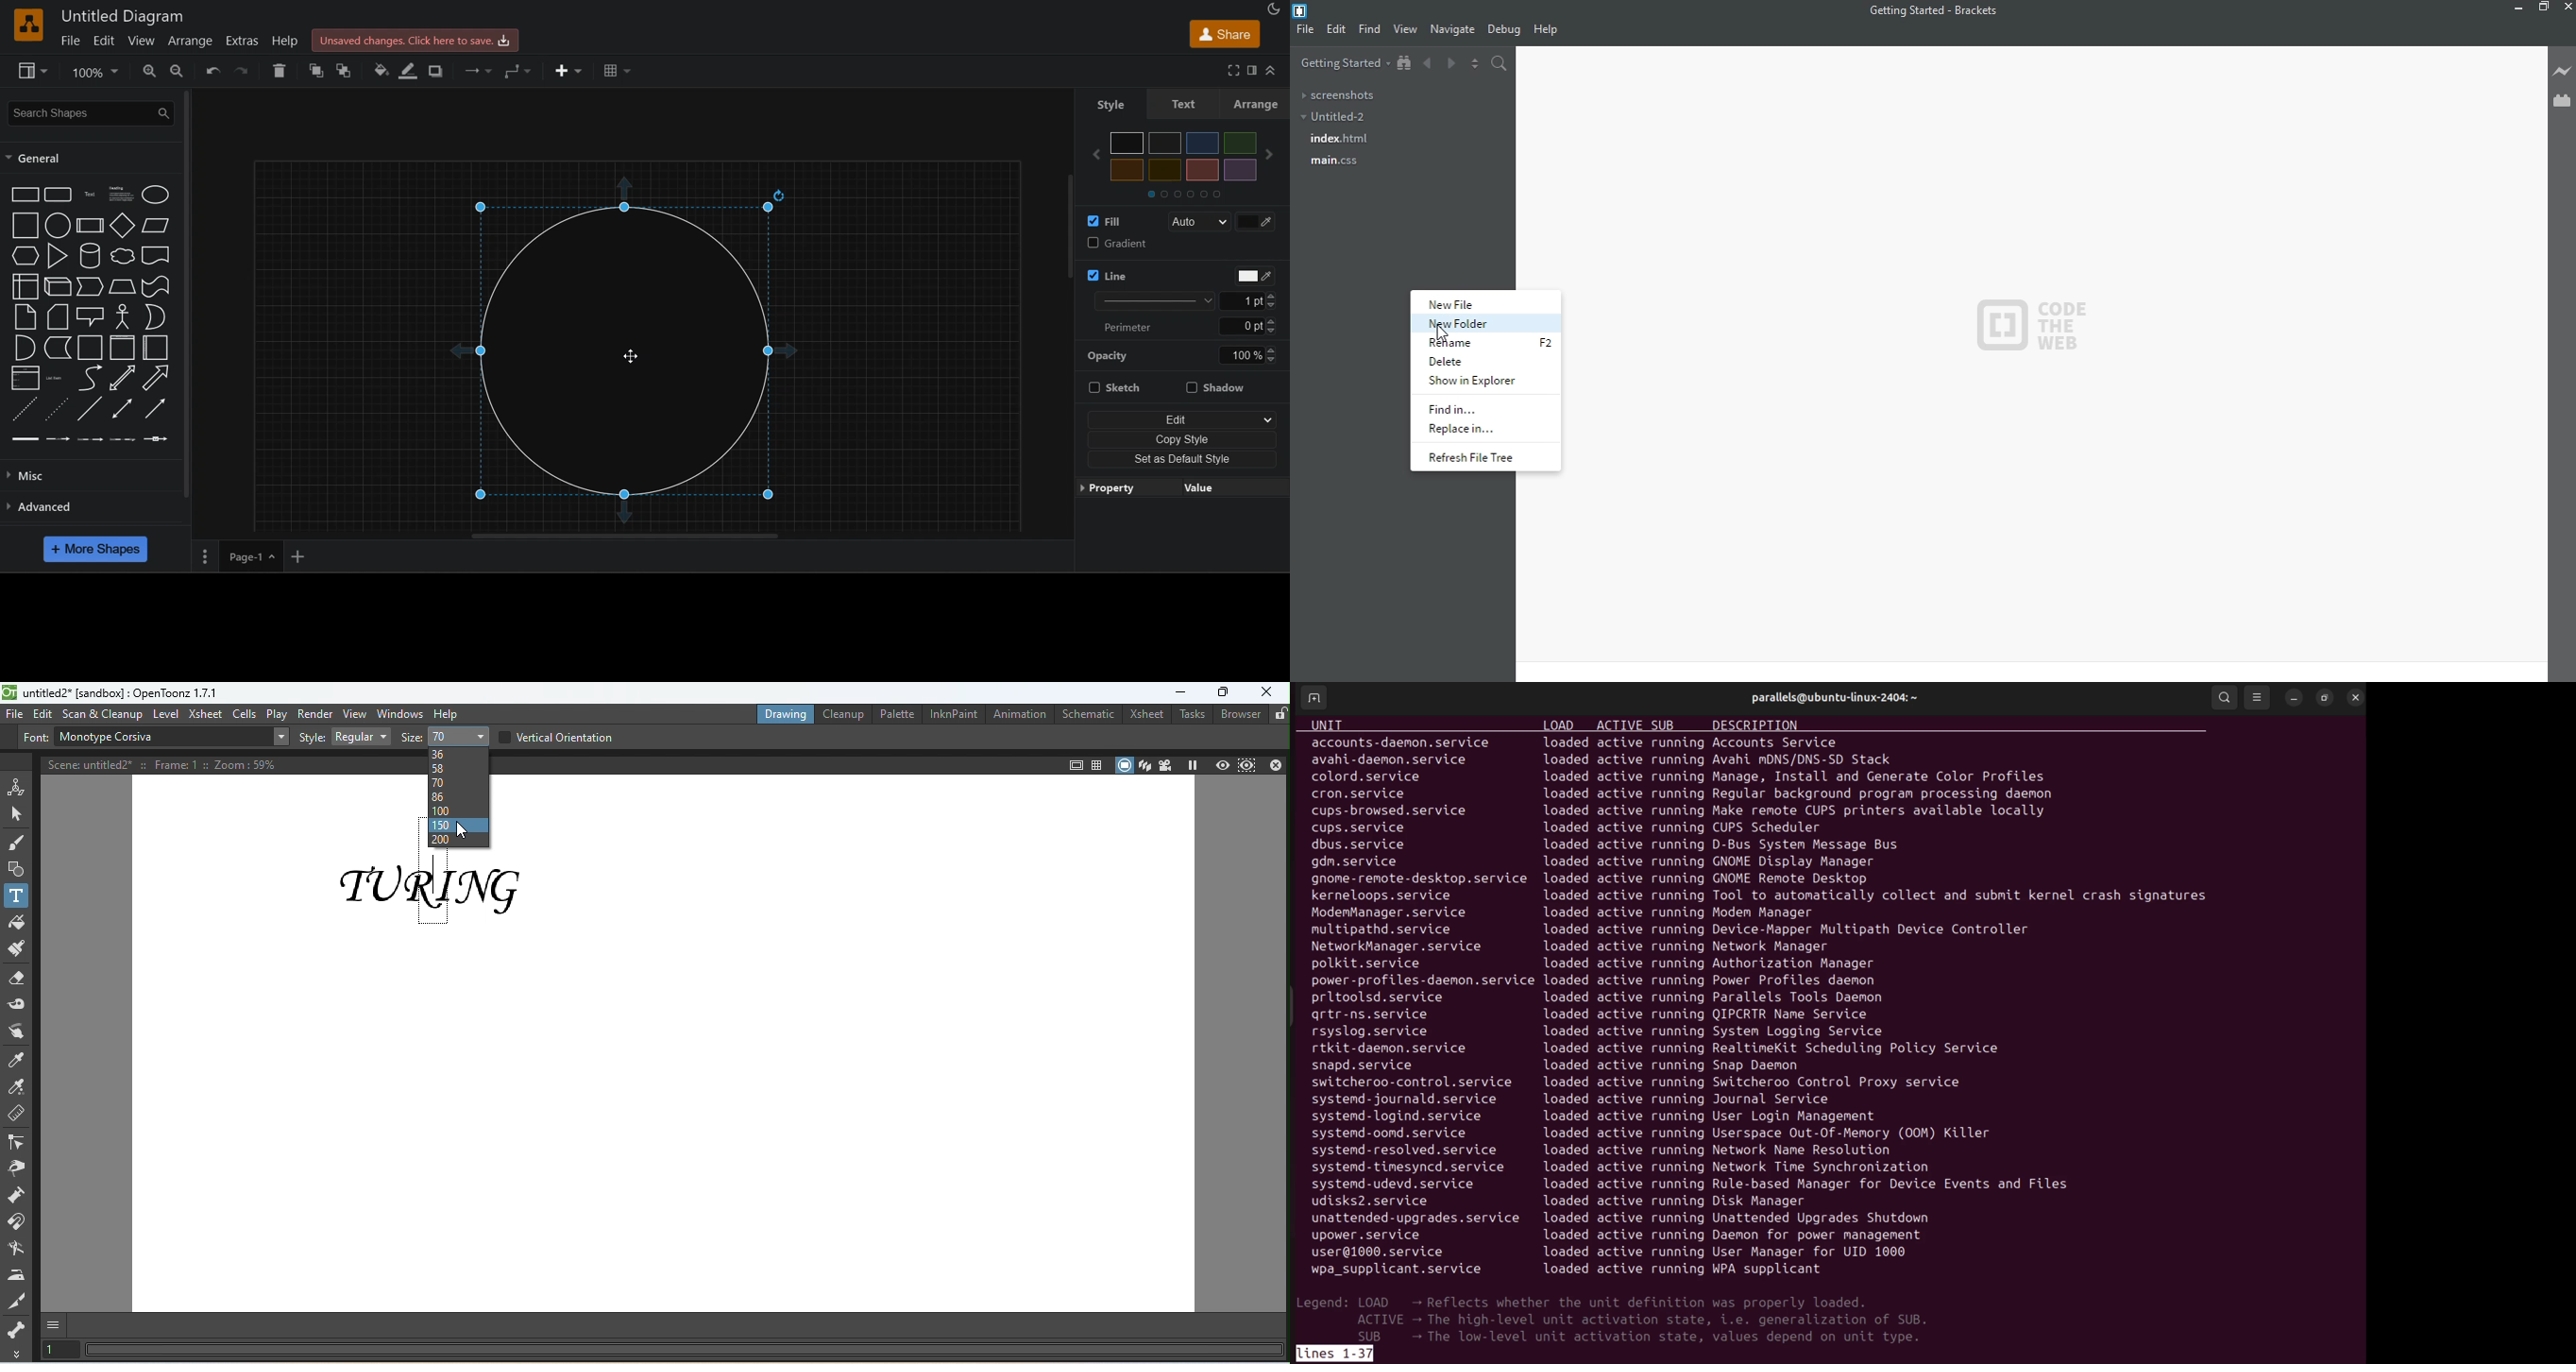 The width and height of the screenshot is (2576, 1372). I want to click on shadow, so click(440, 71).